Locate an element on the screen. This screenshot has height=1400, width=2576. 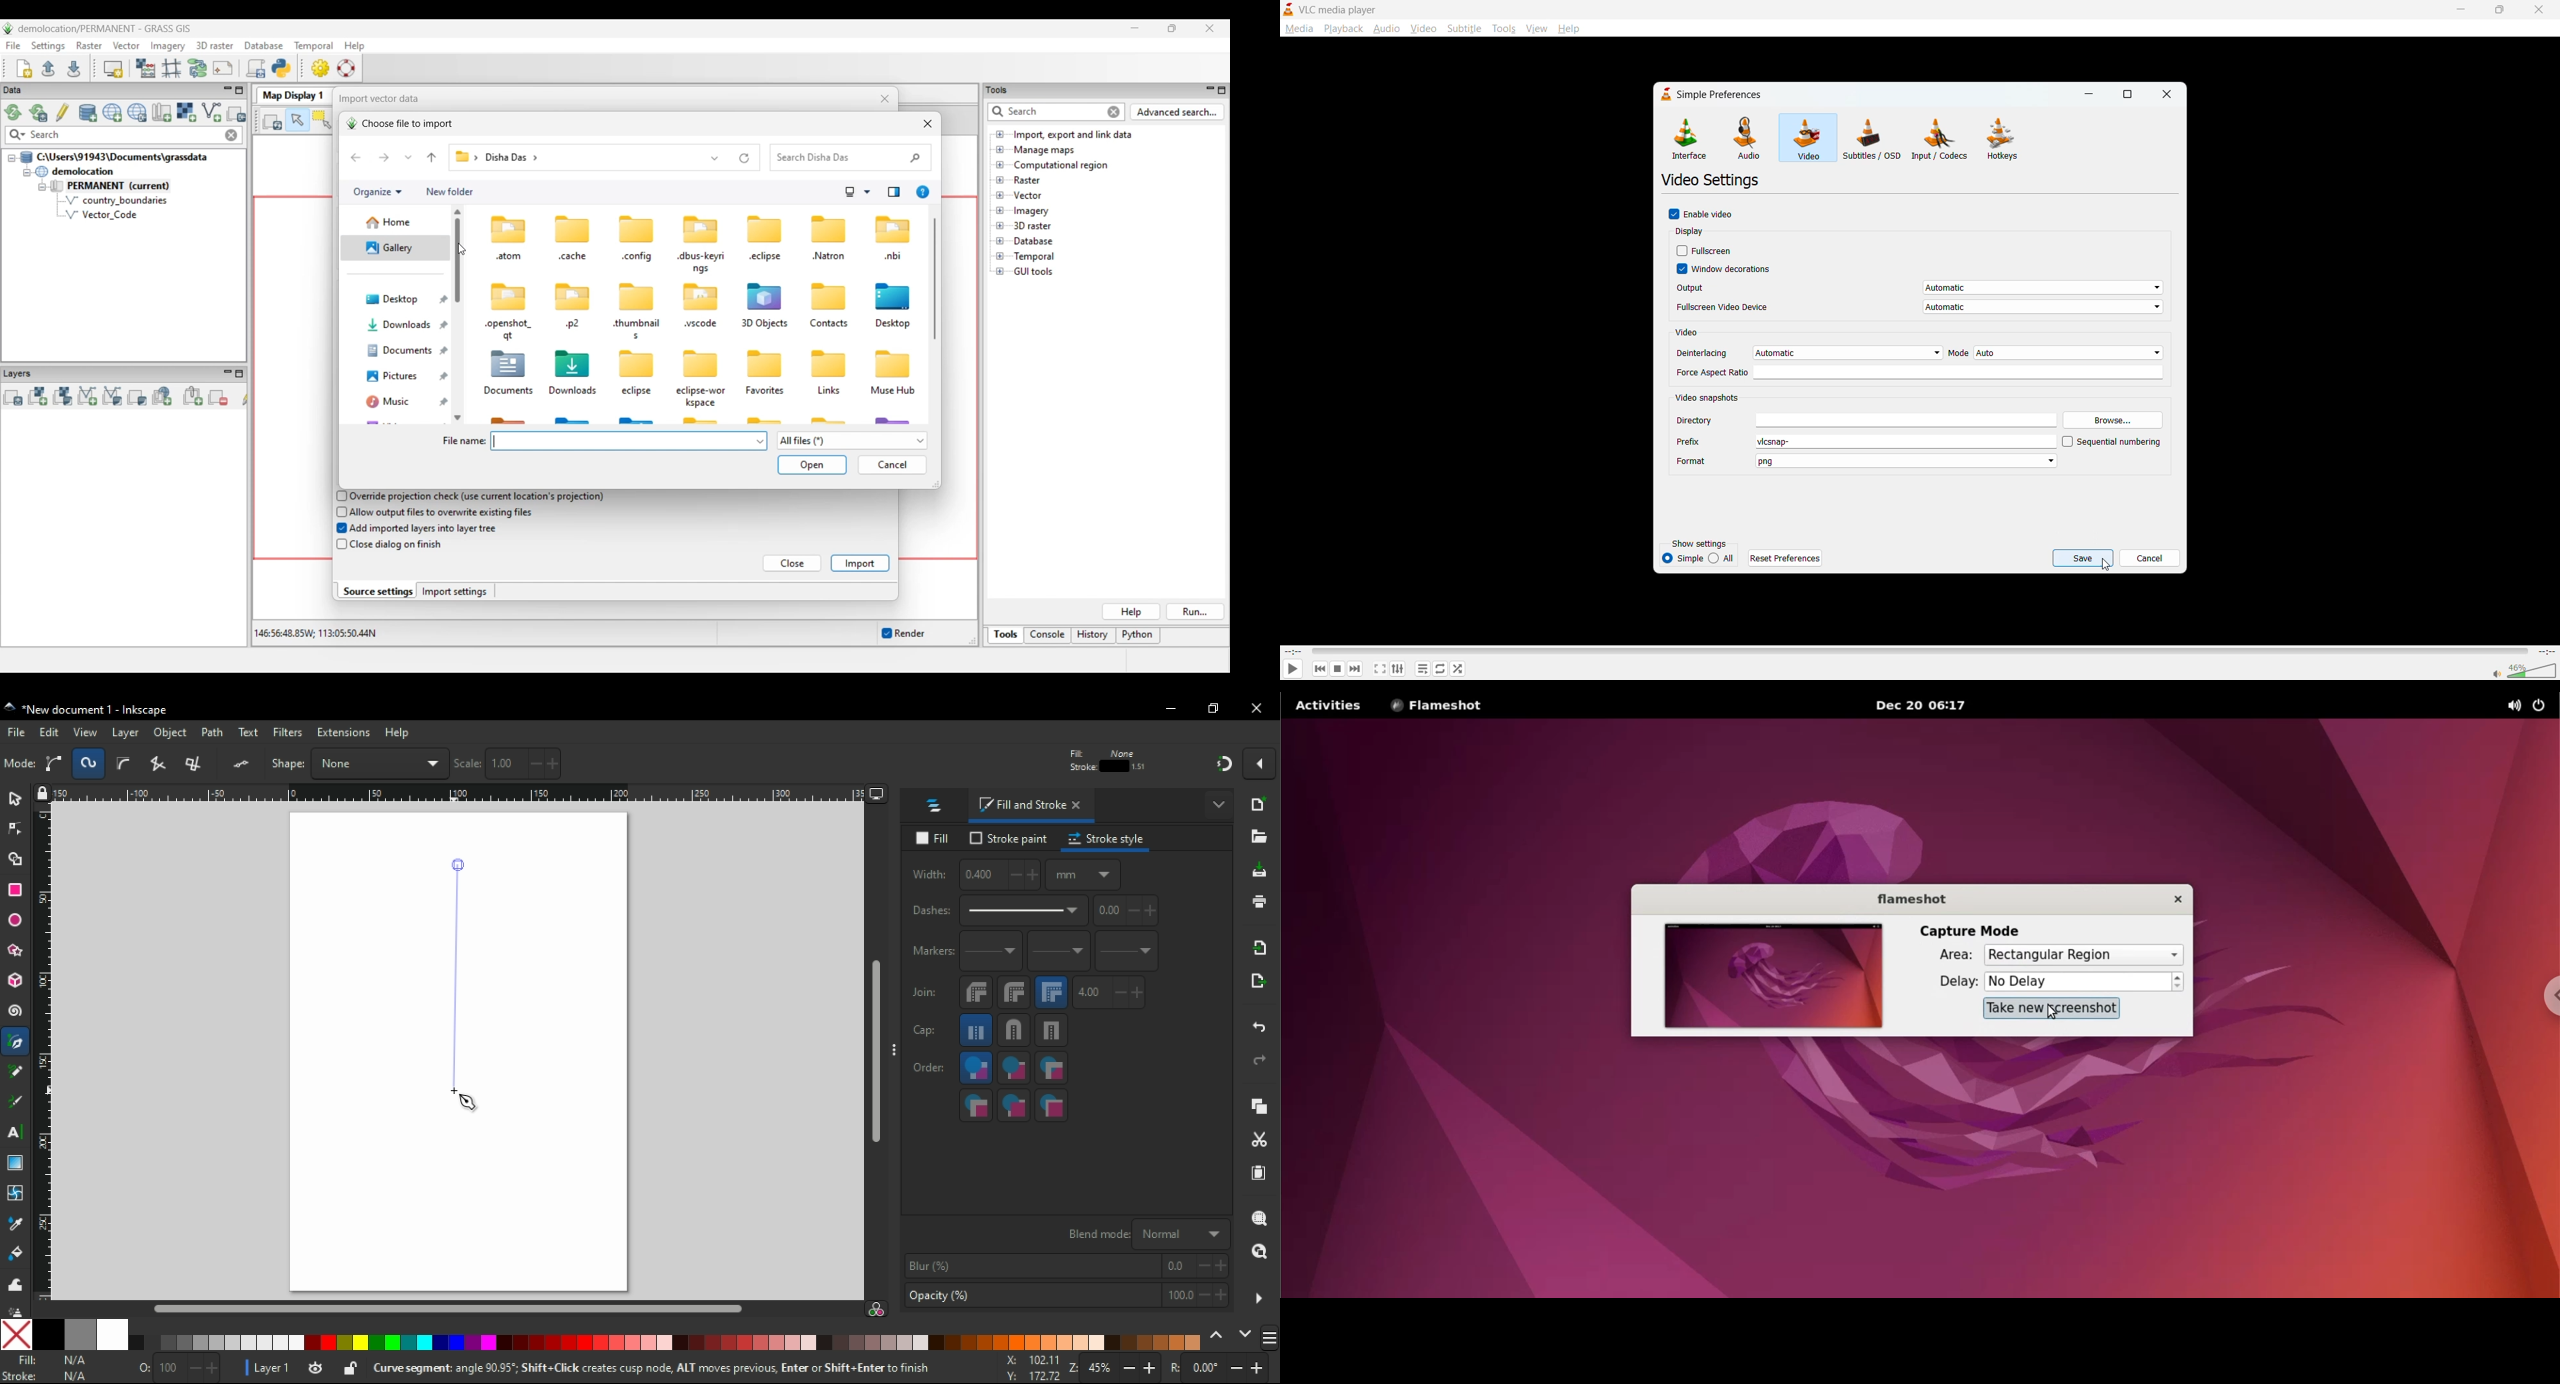
stop is located at coordinates (1335, 669).